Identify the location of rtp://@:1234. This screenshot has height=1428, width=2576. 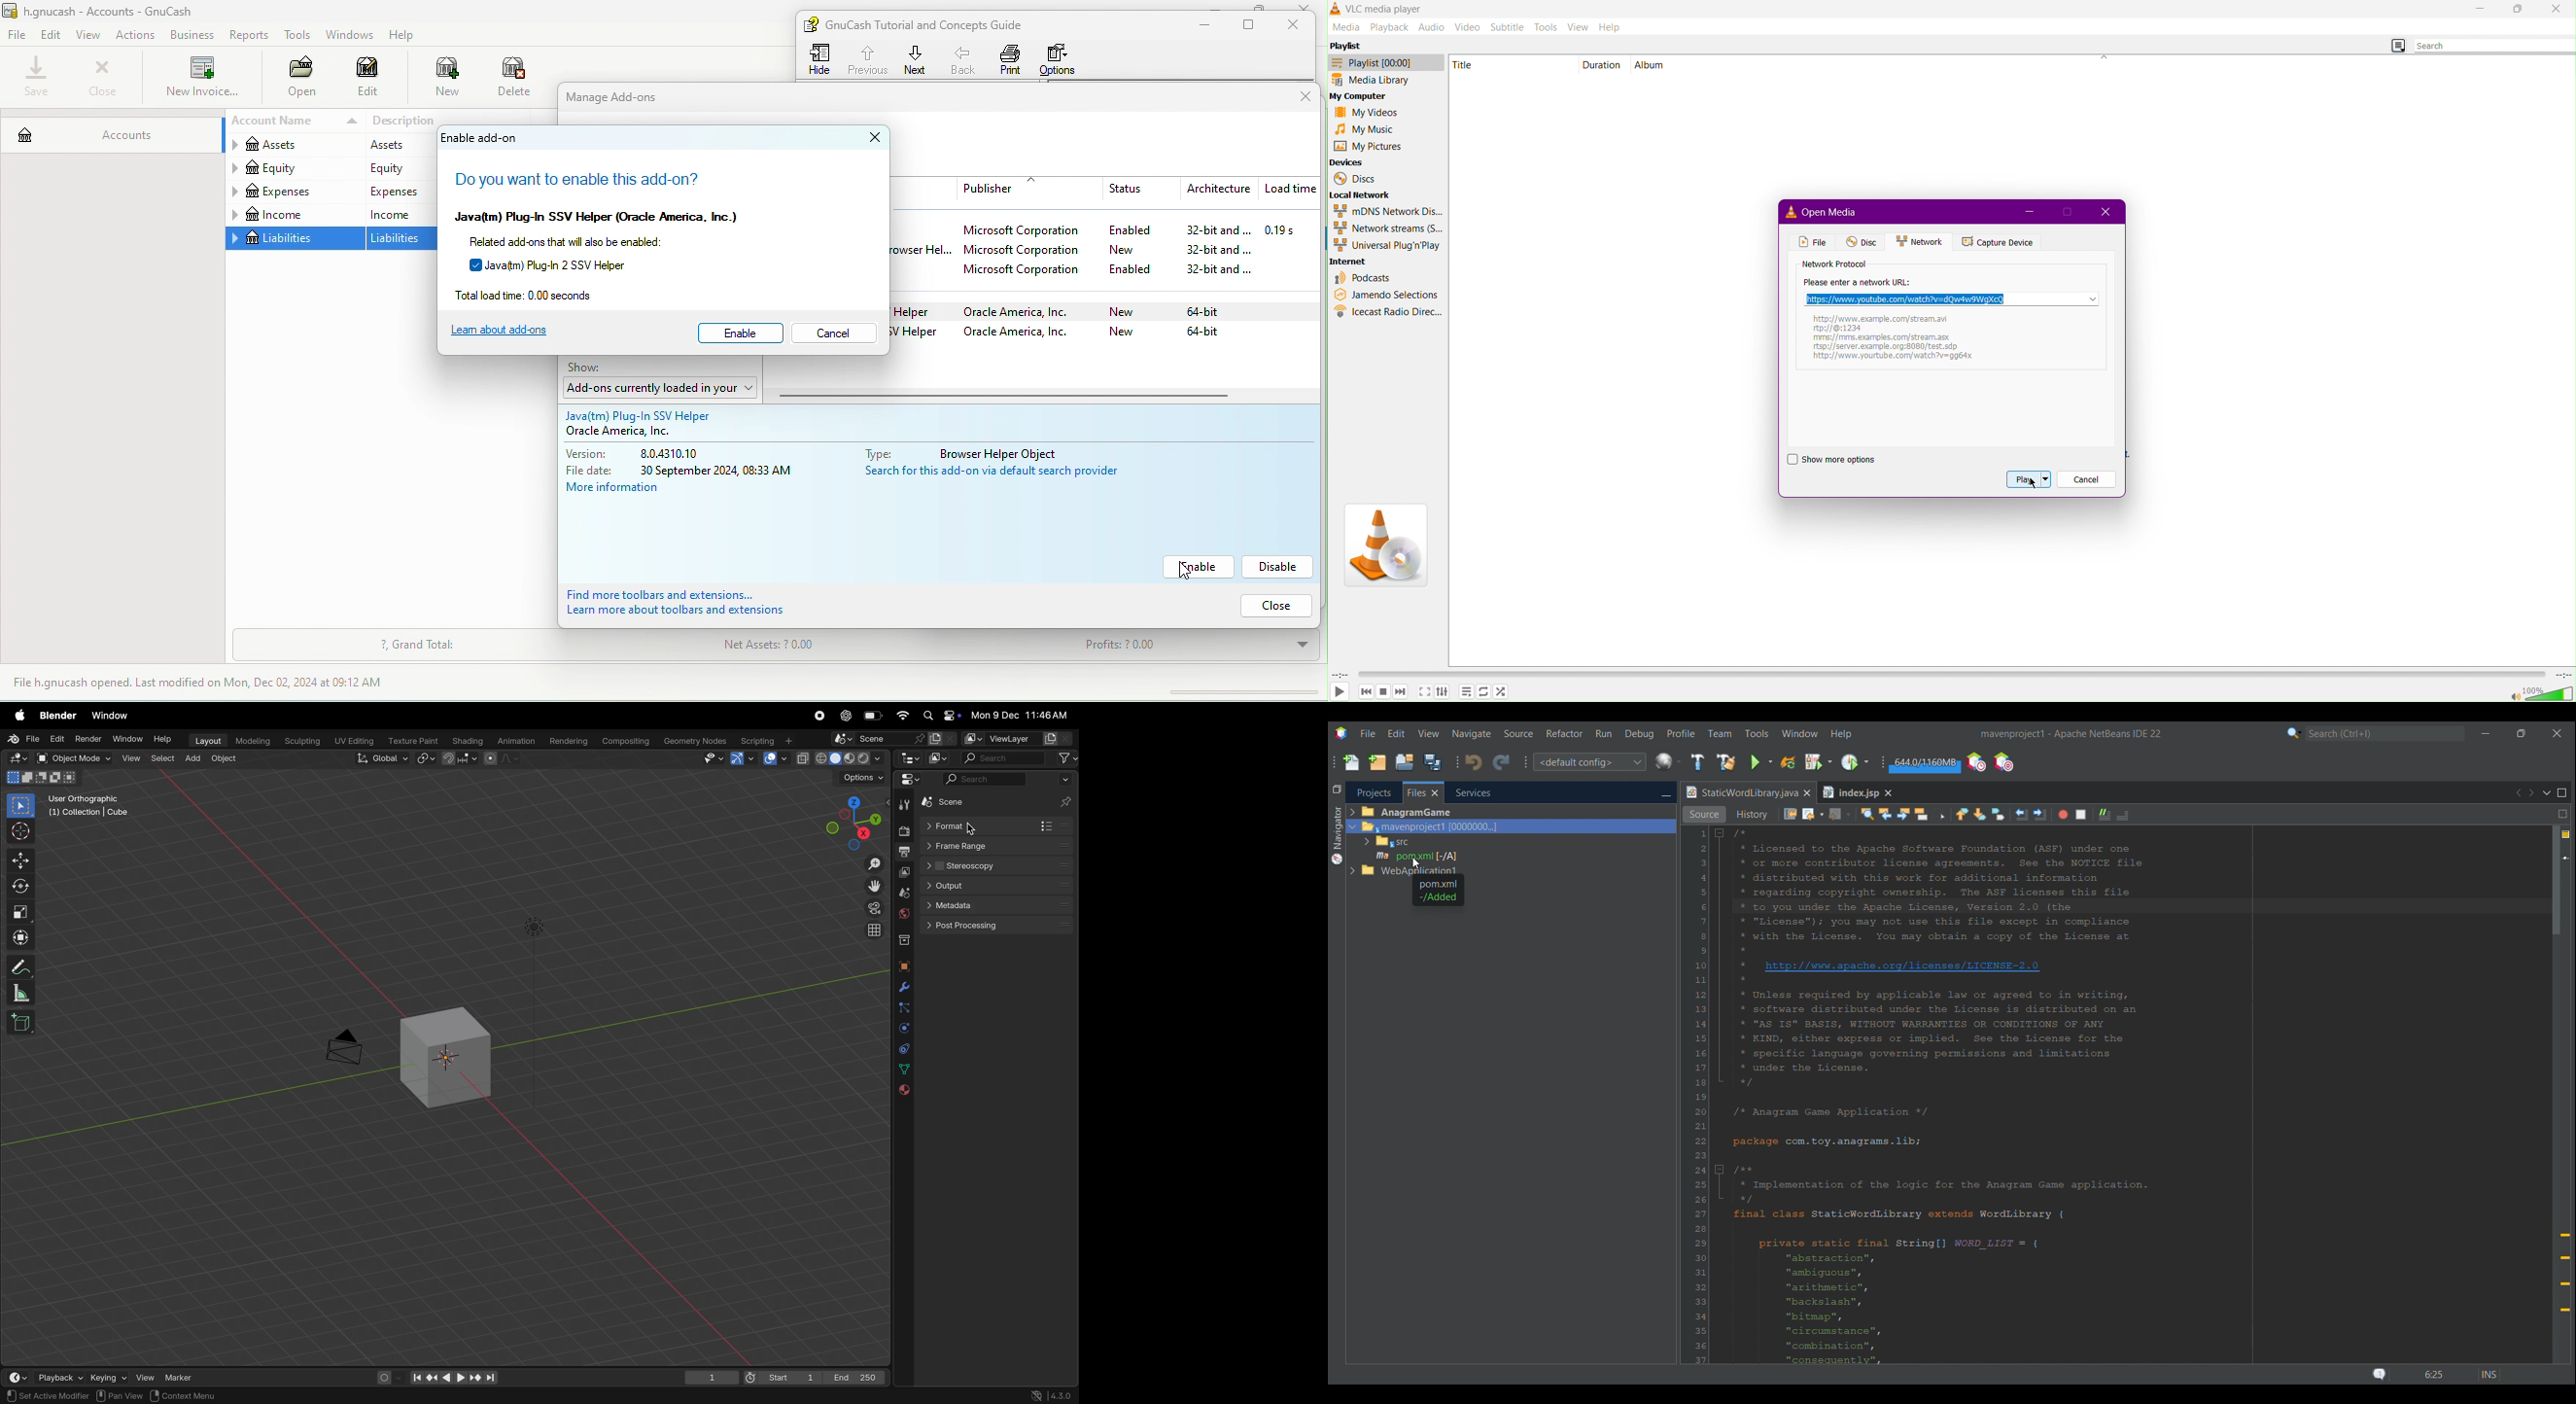
(1846, 327).